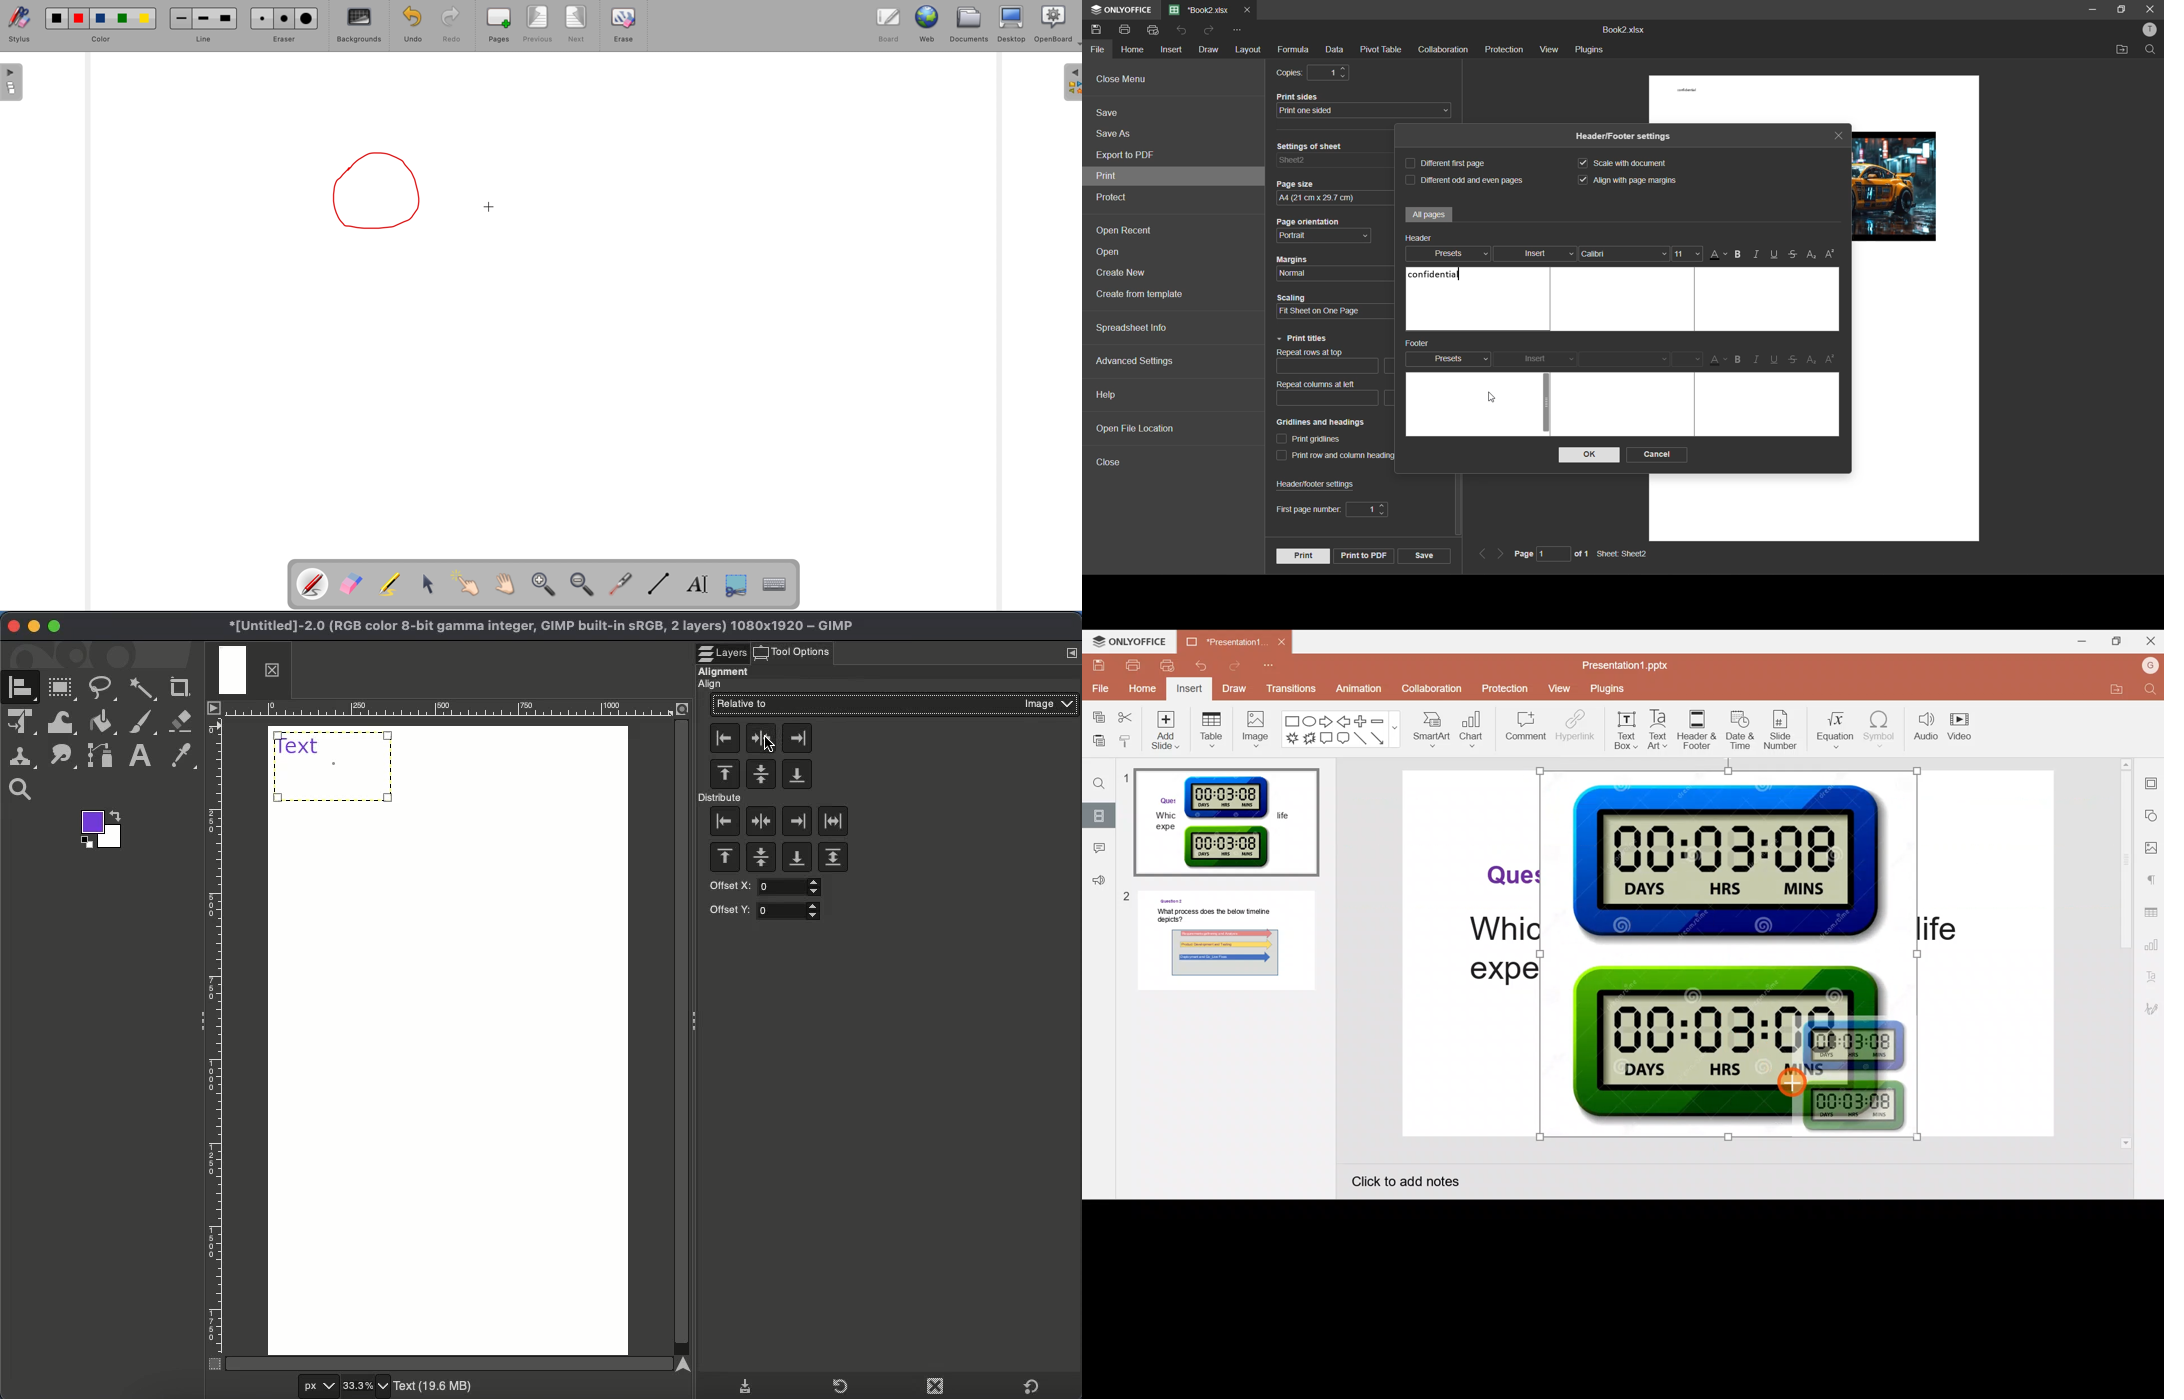 The height and width of the screenshot is (1400, 2184). Describe the element at coordinates (1308, 737) in the screenshot. I see `Explosion 2` at that location.